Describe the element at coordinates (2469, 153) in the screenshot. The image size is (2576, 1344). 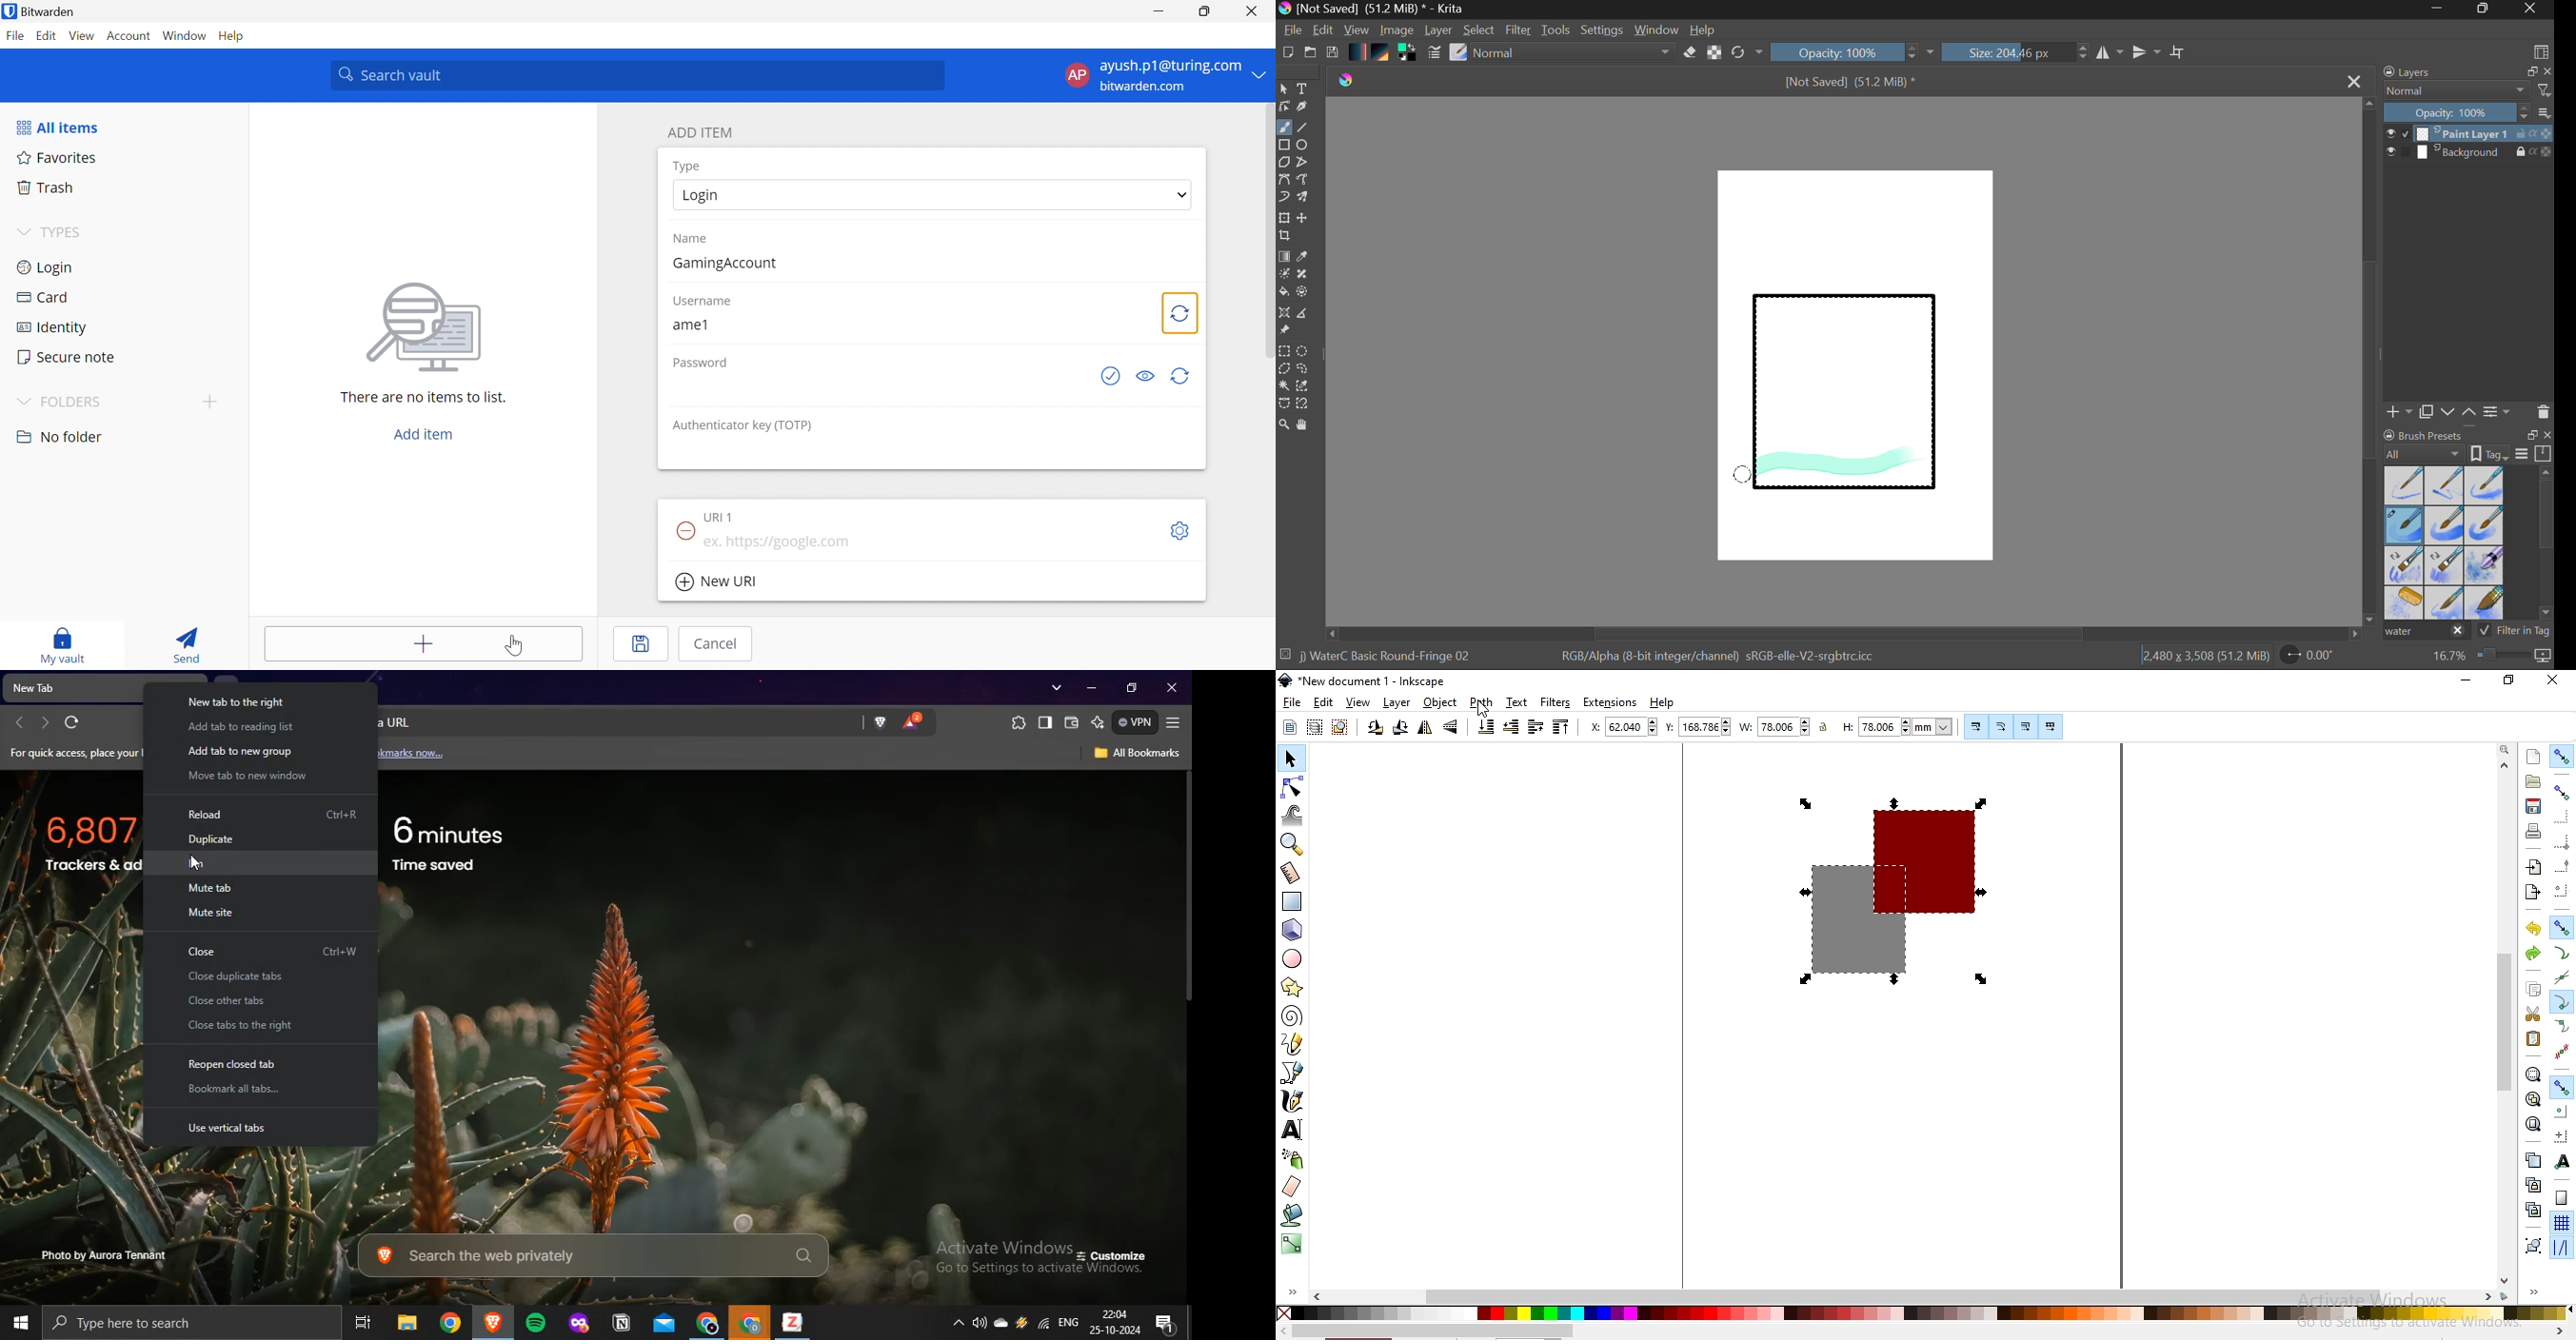
I see `Background Layer` at that location.